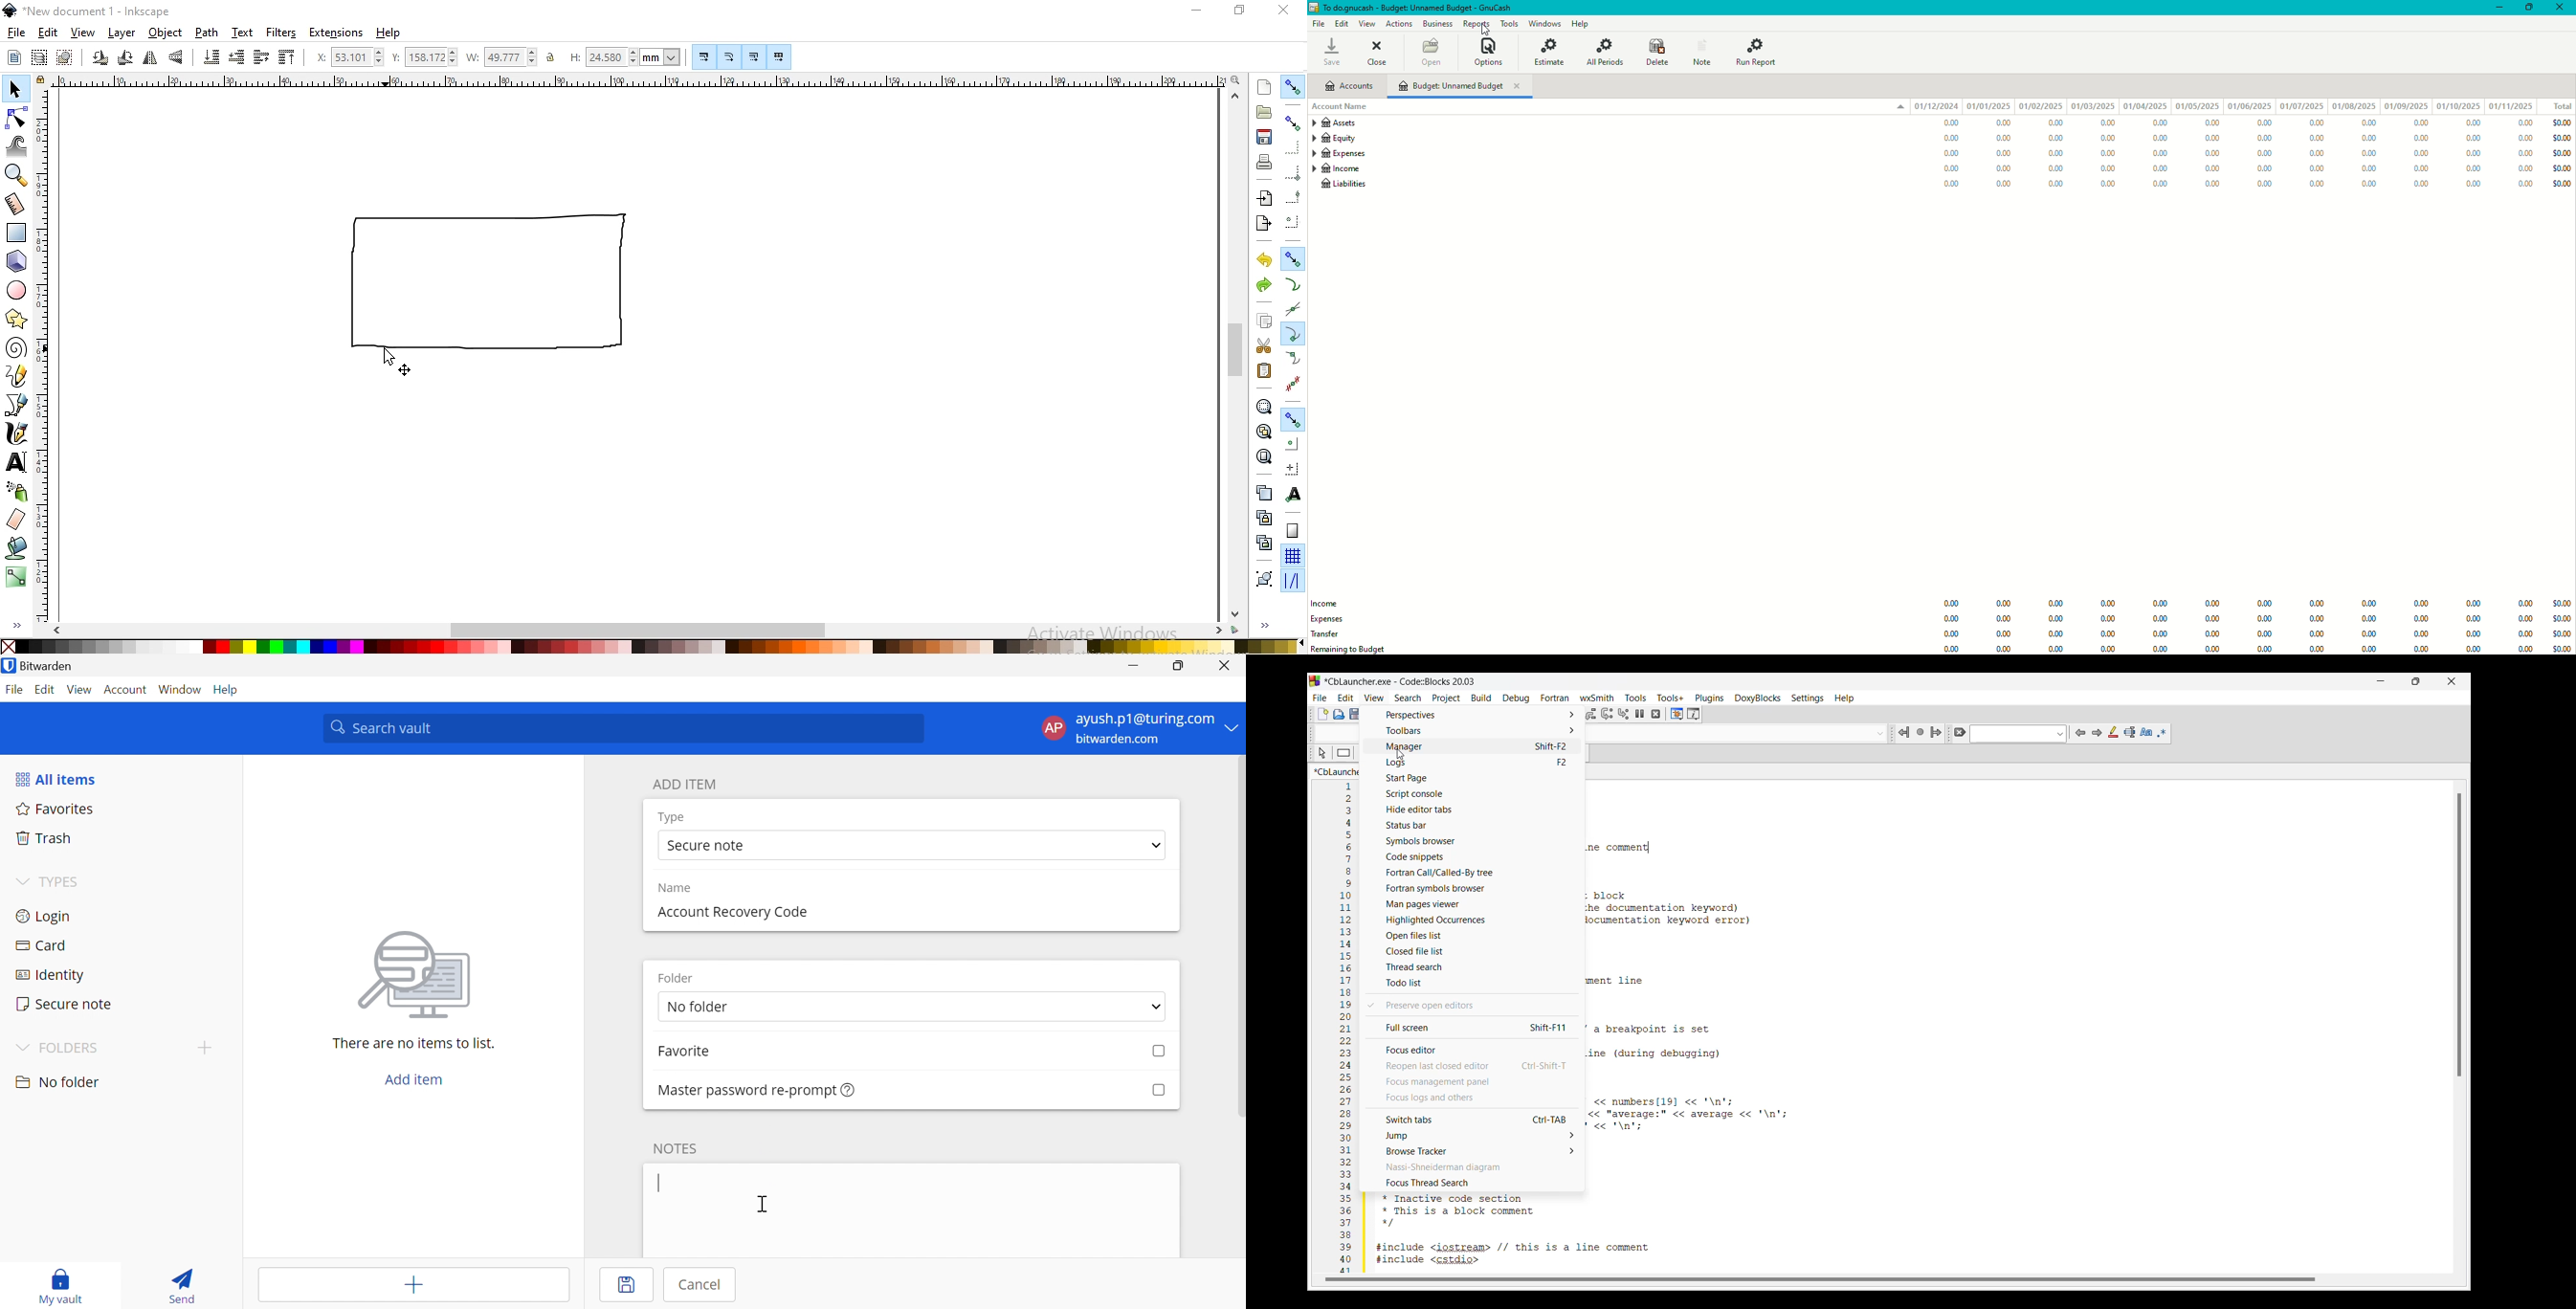  What do you see at coordinates (45, 945) in the screenshot?
I see `Card` at bounding box center [45, 945].